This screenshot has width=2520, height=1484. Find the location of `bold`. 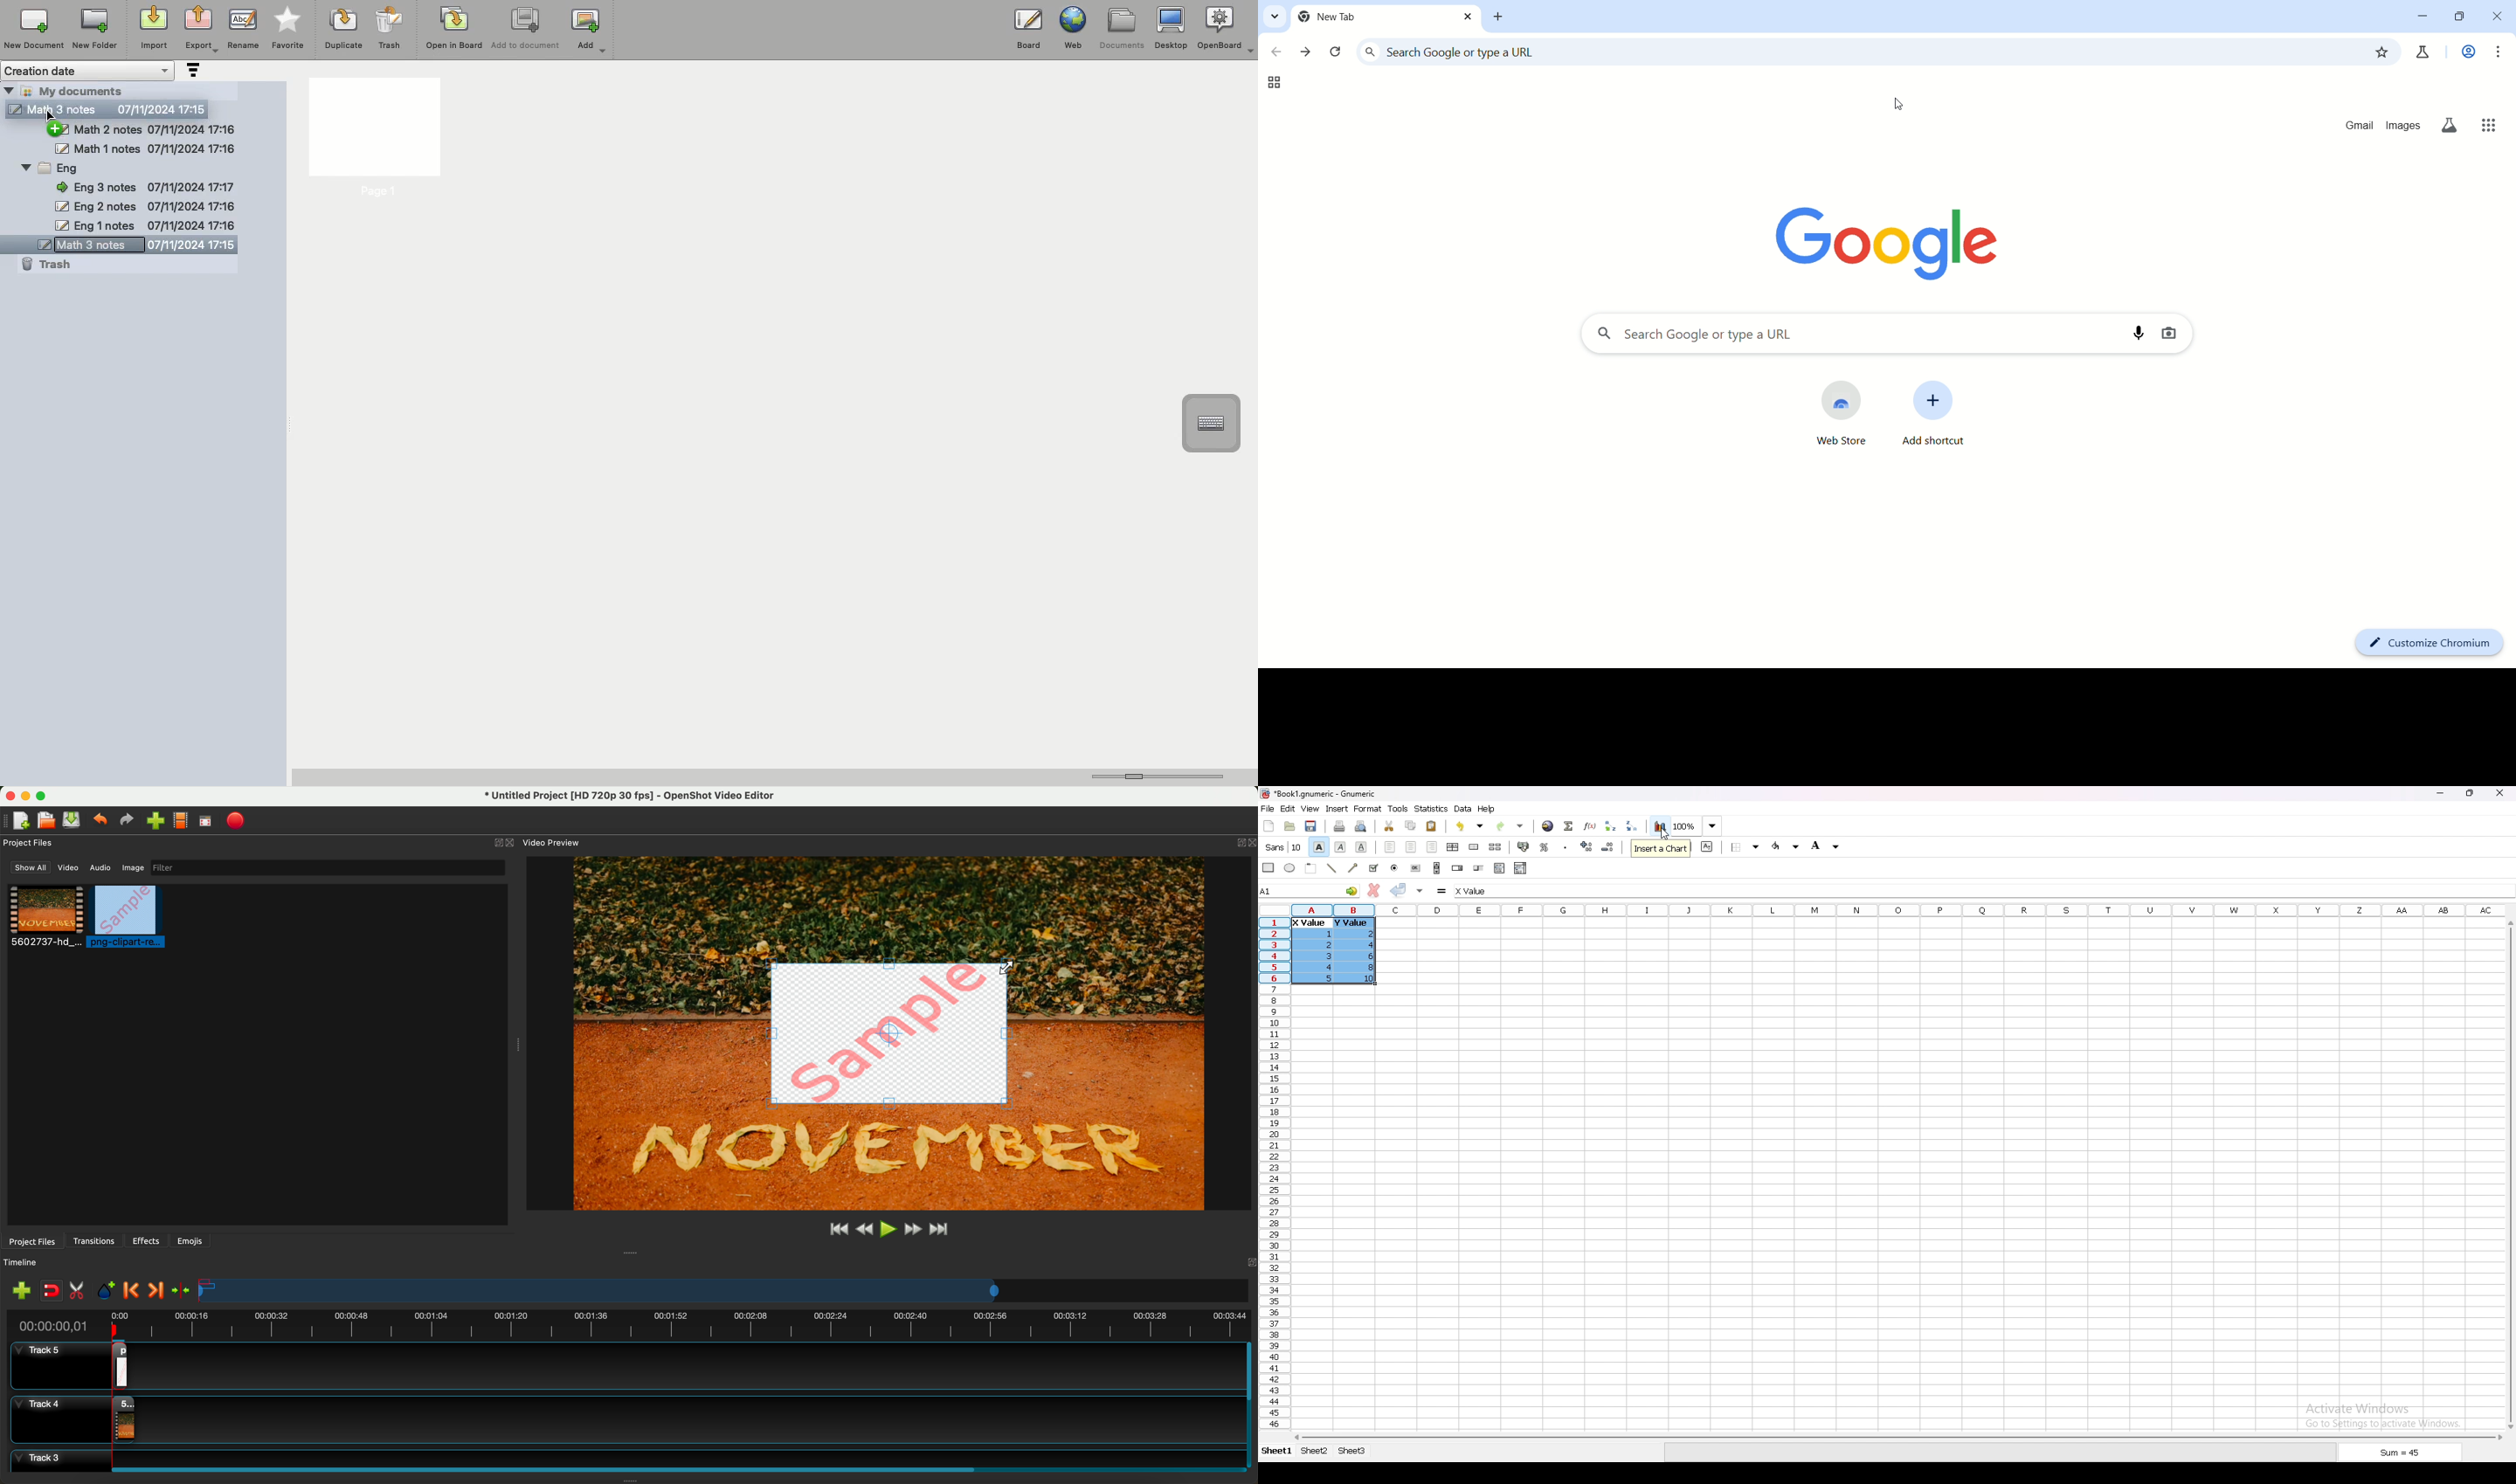

bold is located at coordinates (1318, 847).